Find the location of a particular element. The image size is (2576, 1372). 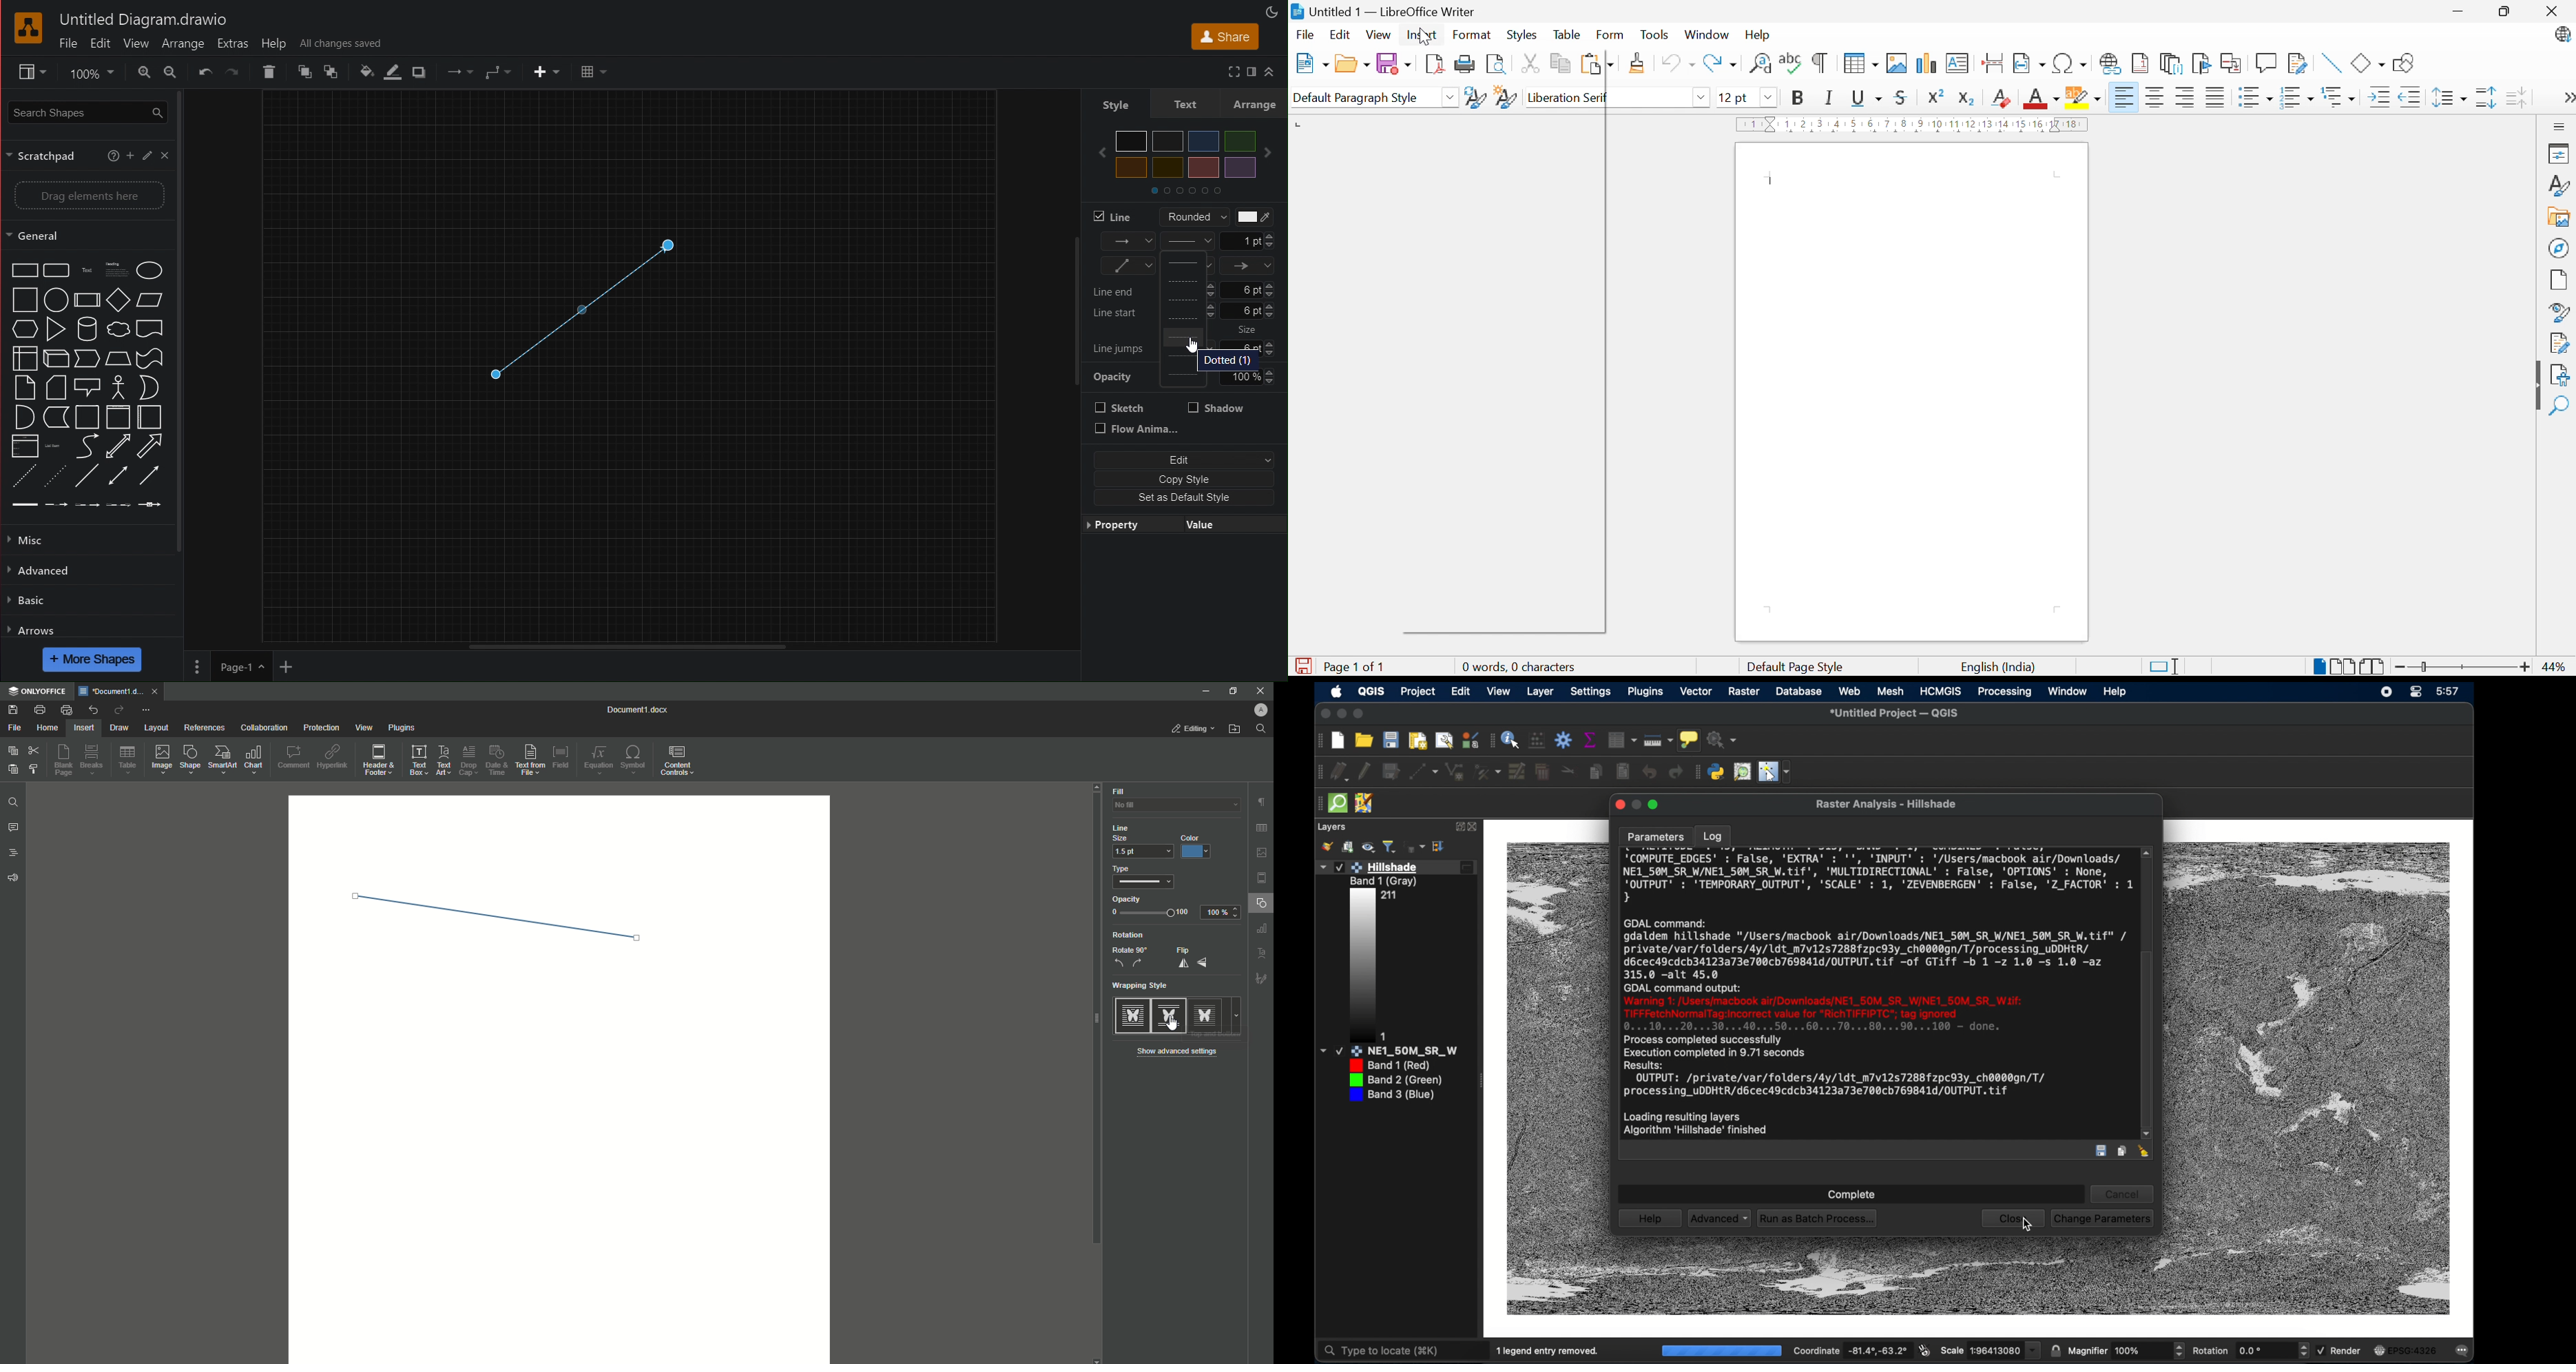

Opacity is located at coordinates (1184, 380).